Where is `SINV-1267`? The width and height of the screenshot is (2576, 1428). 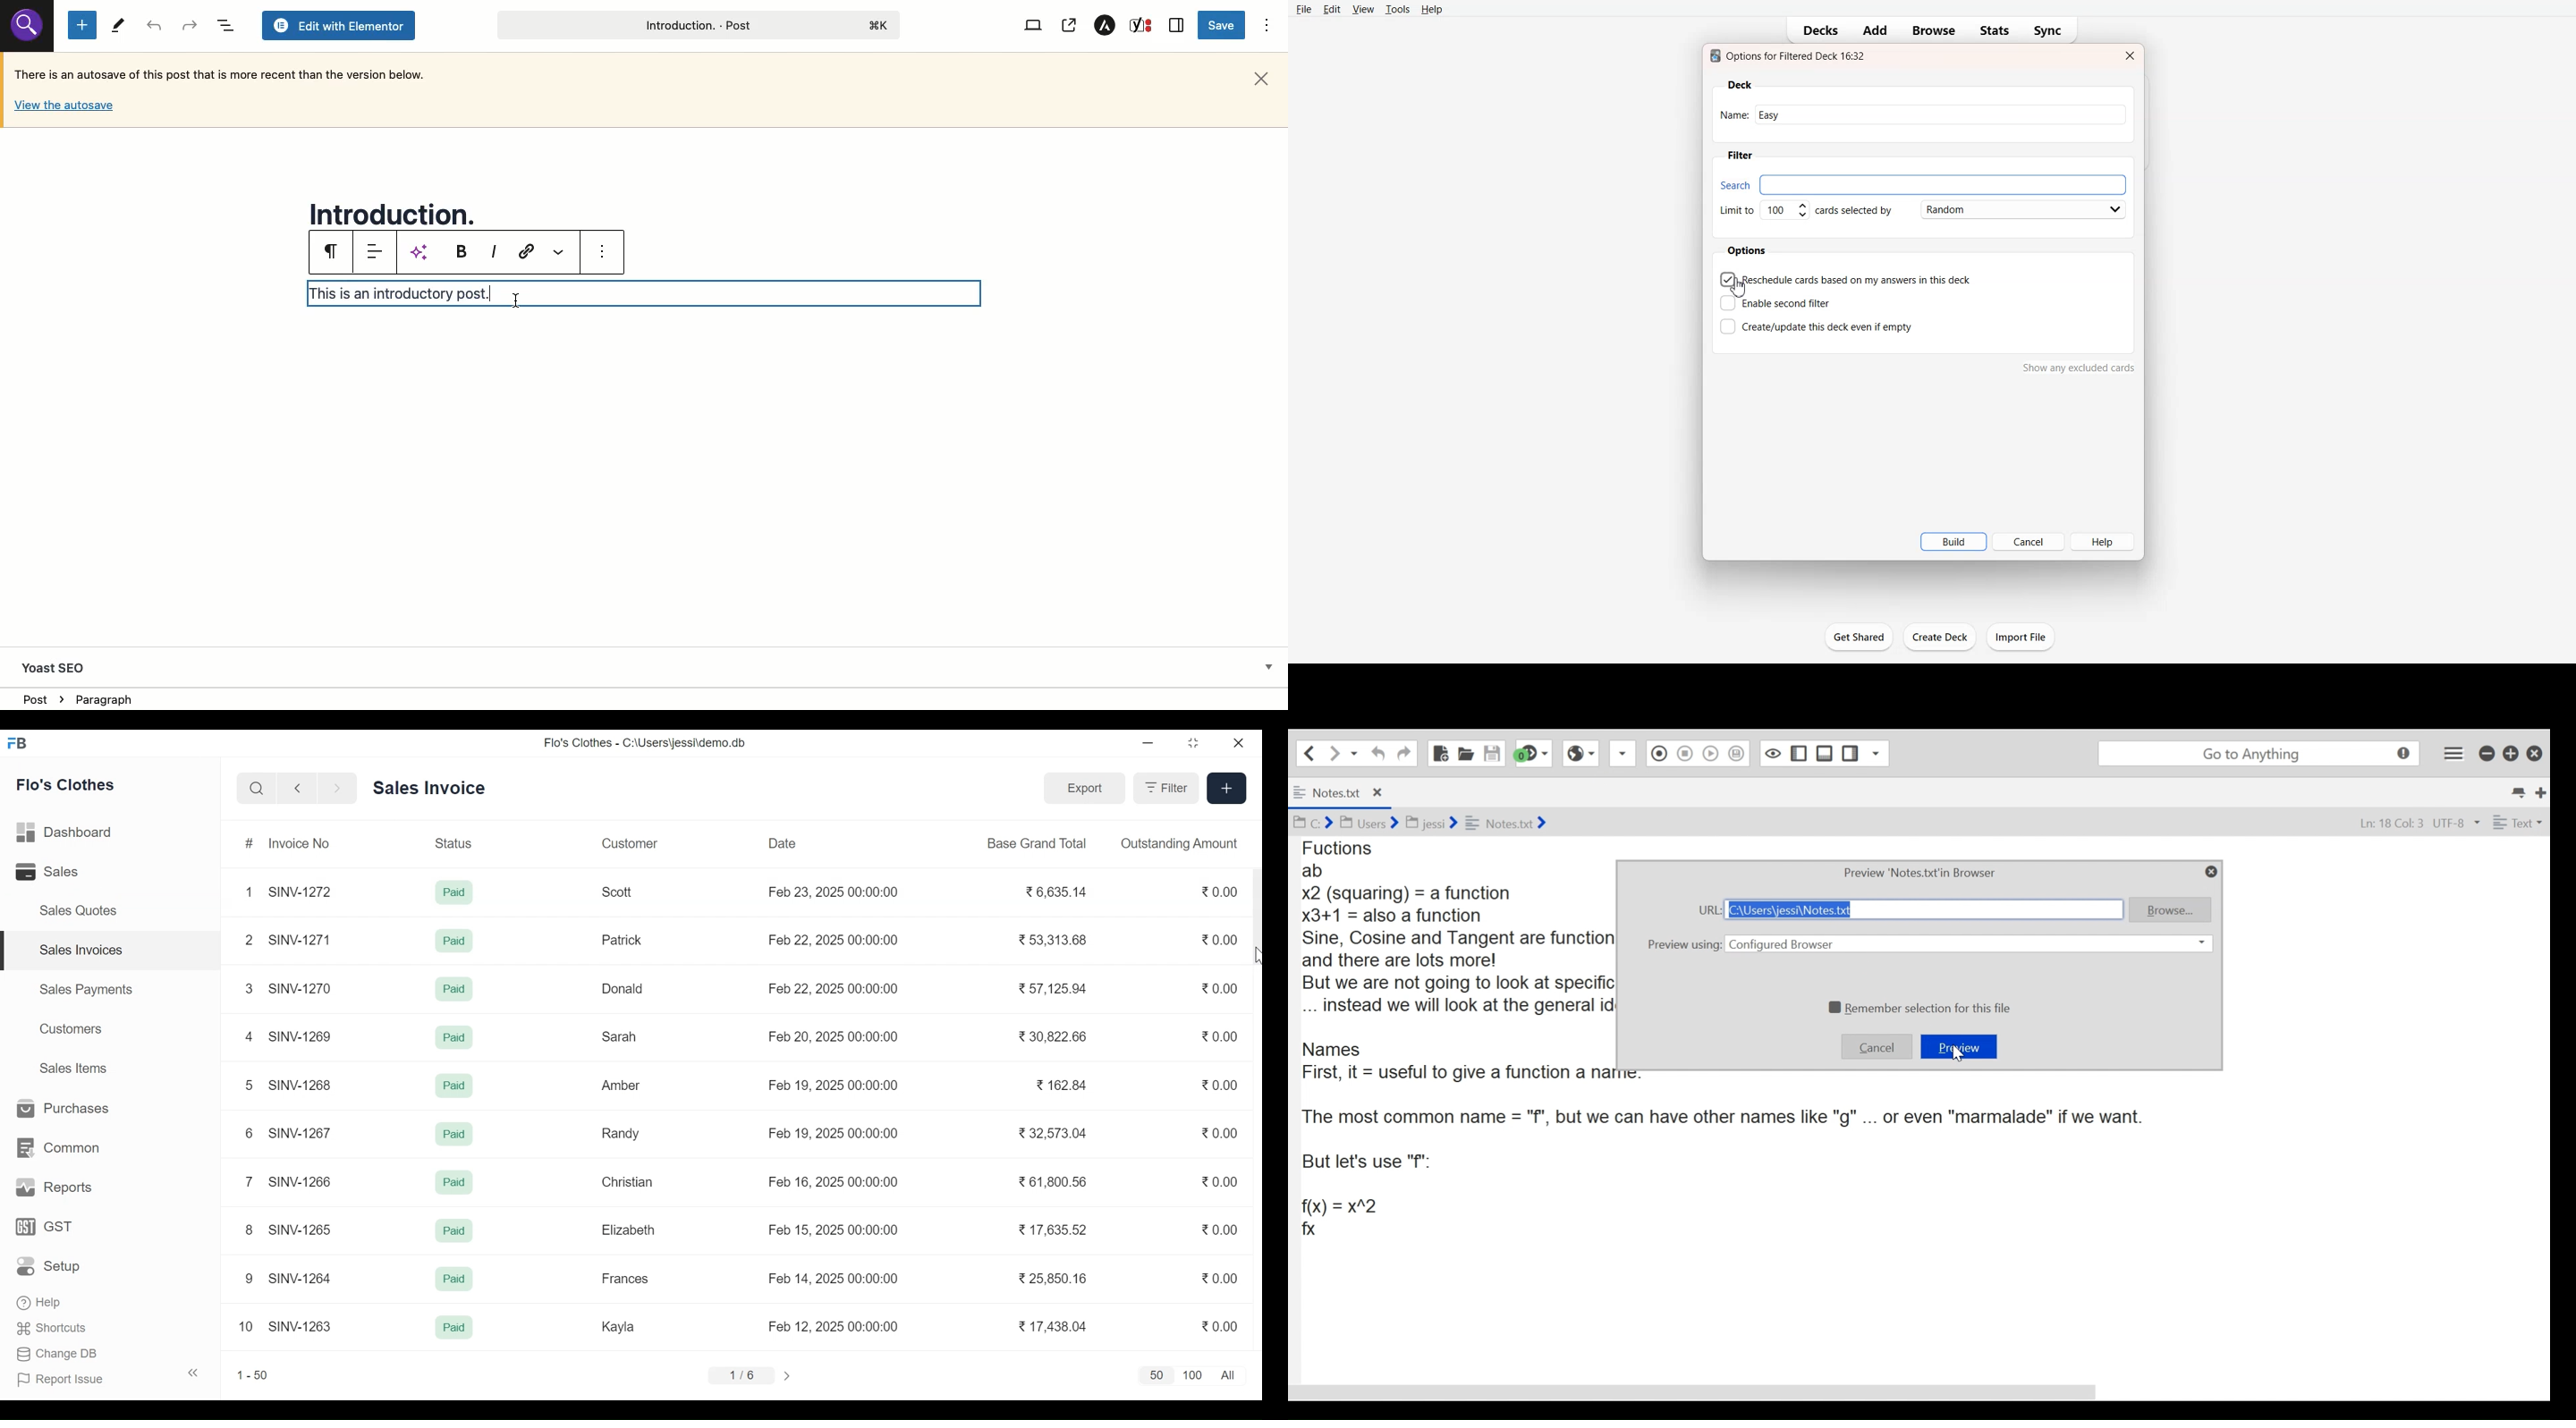
SINV-1267 is located at coordinates (302, 1131).